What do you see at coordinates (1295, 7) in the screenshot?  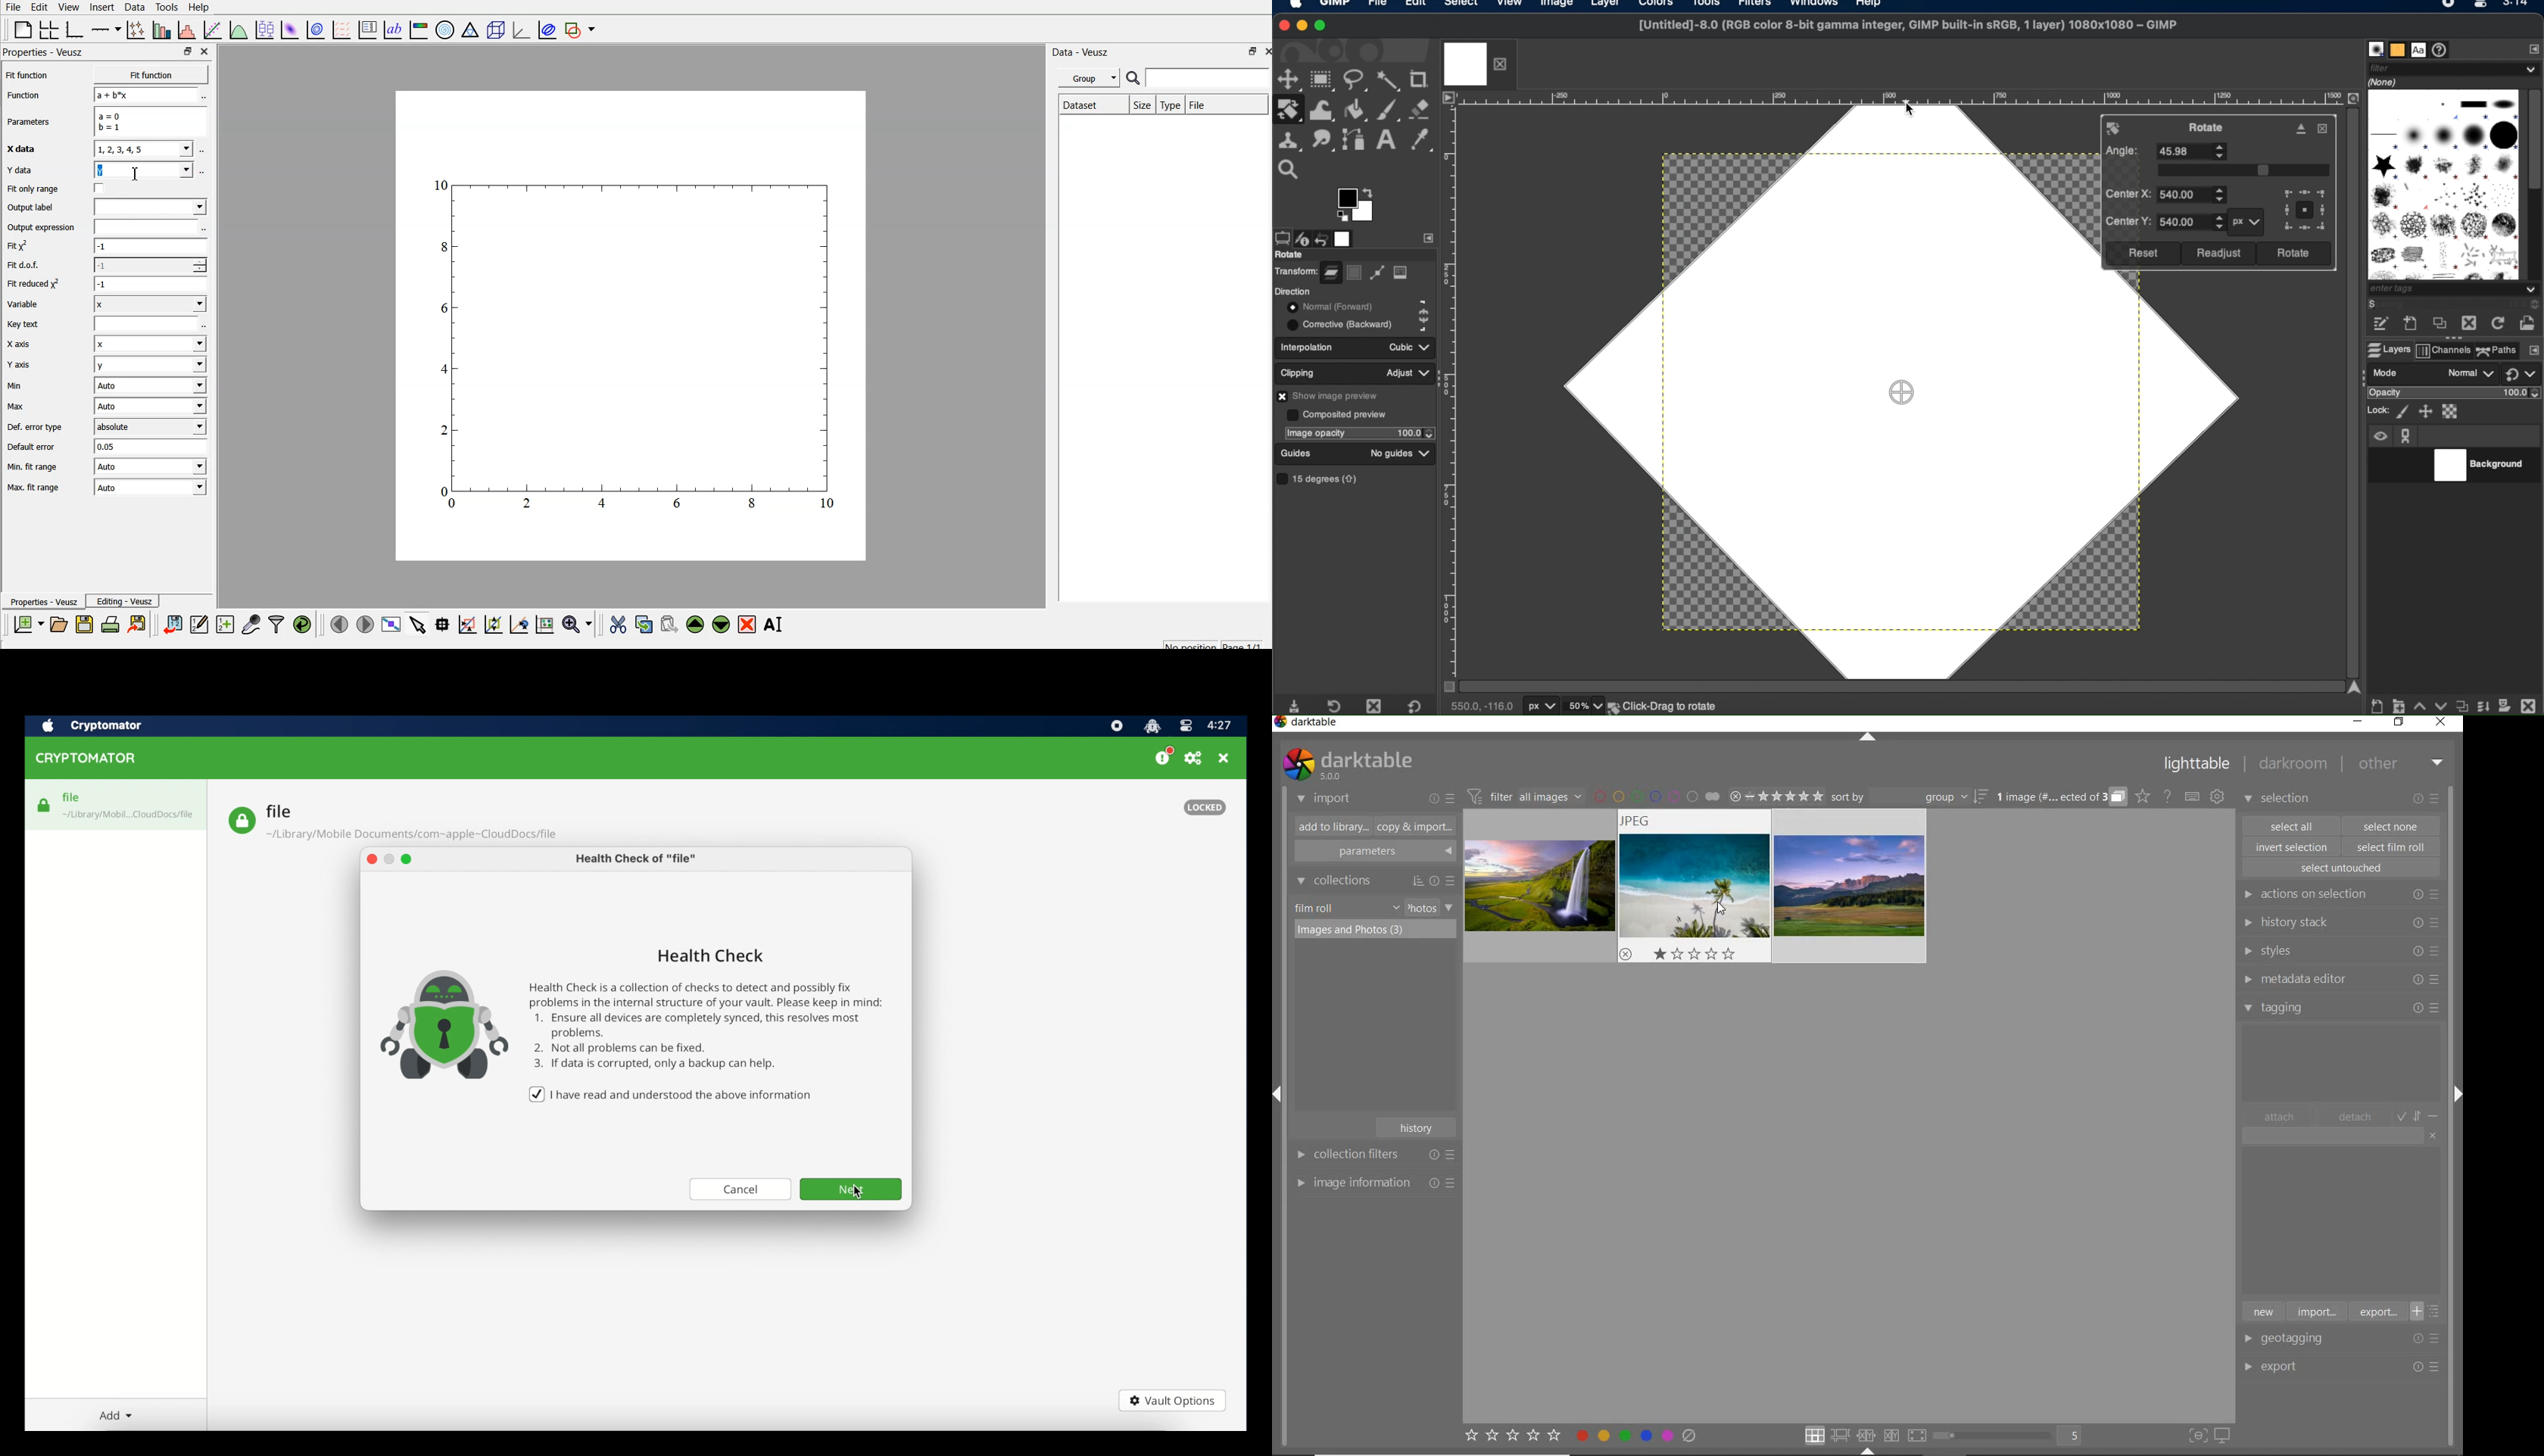 I see `apple logo` at bounding box center [1295, 7].